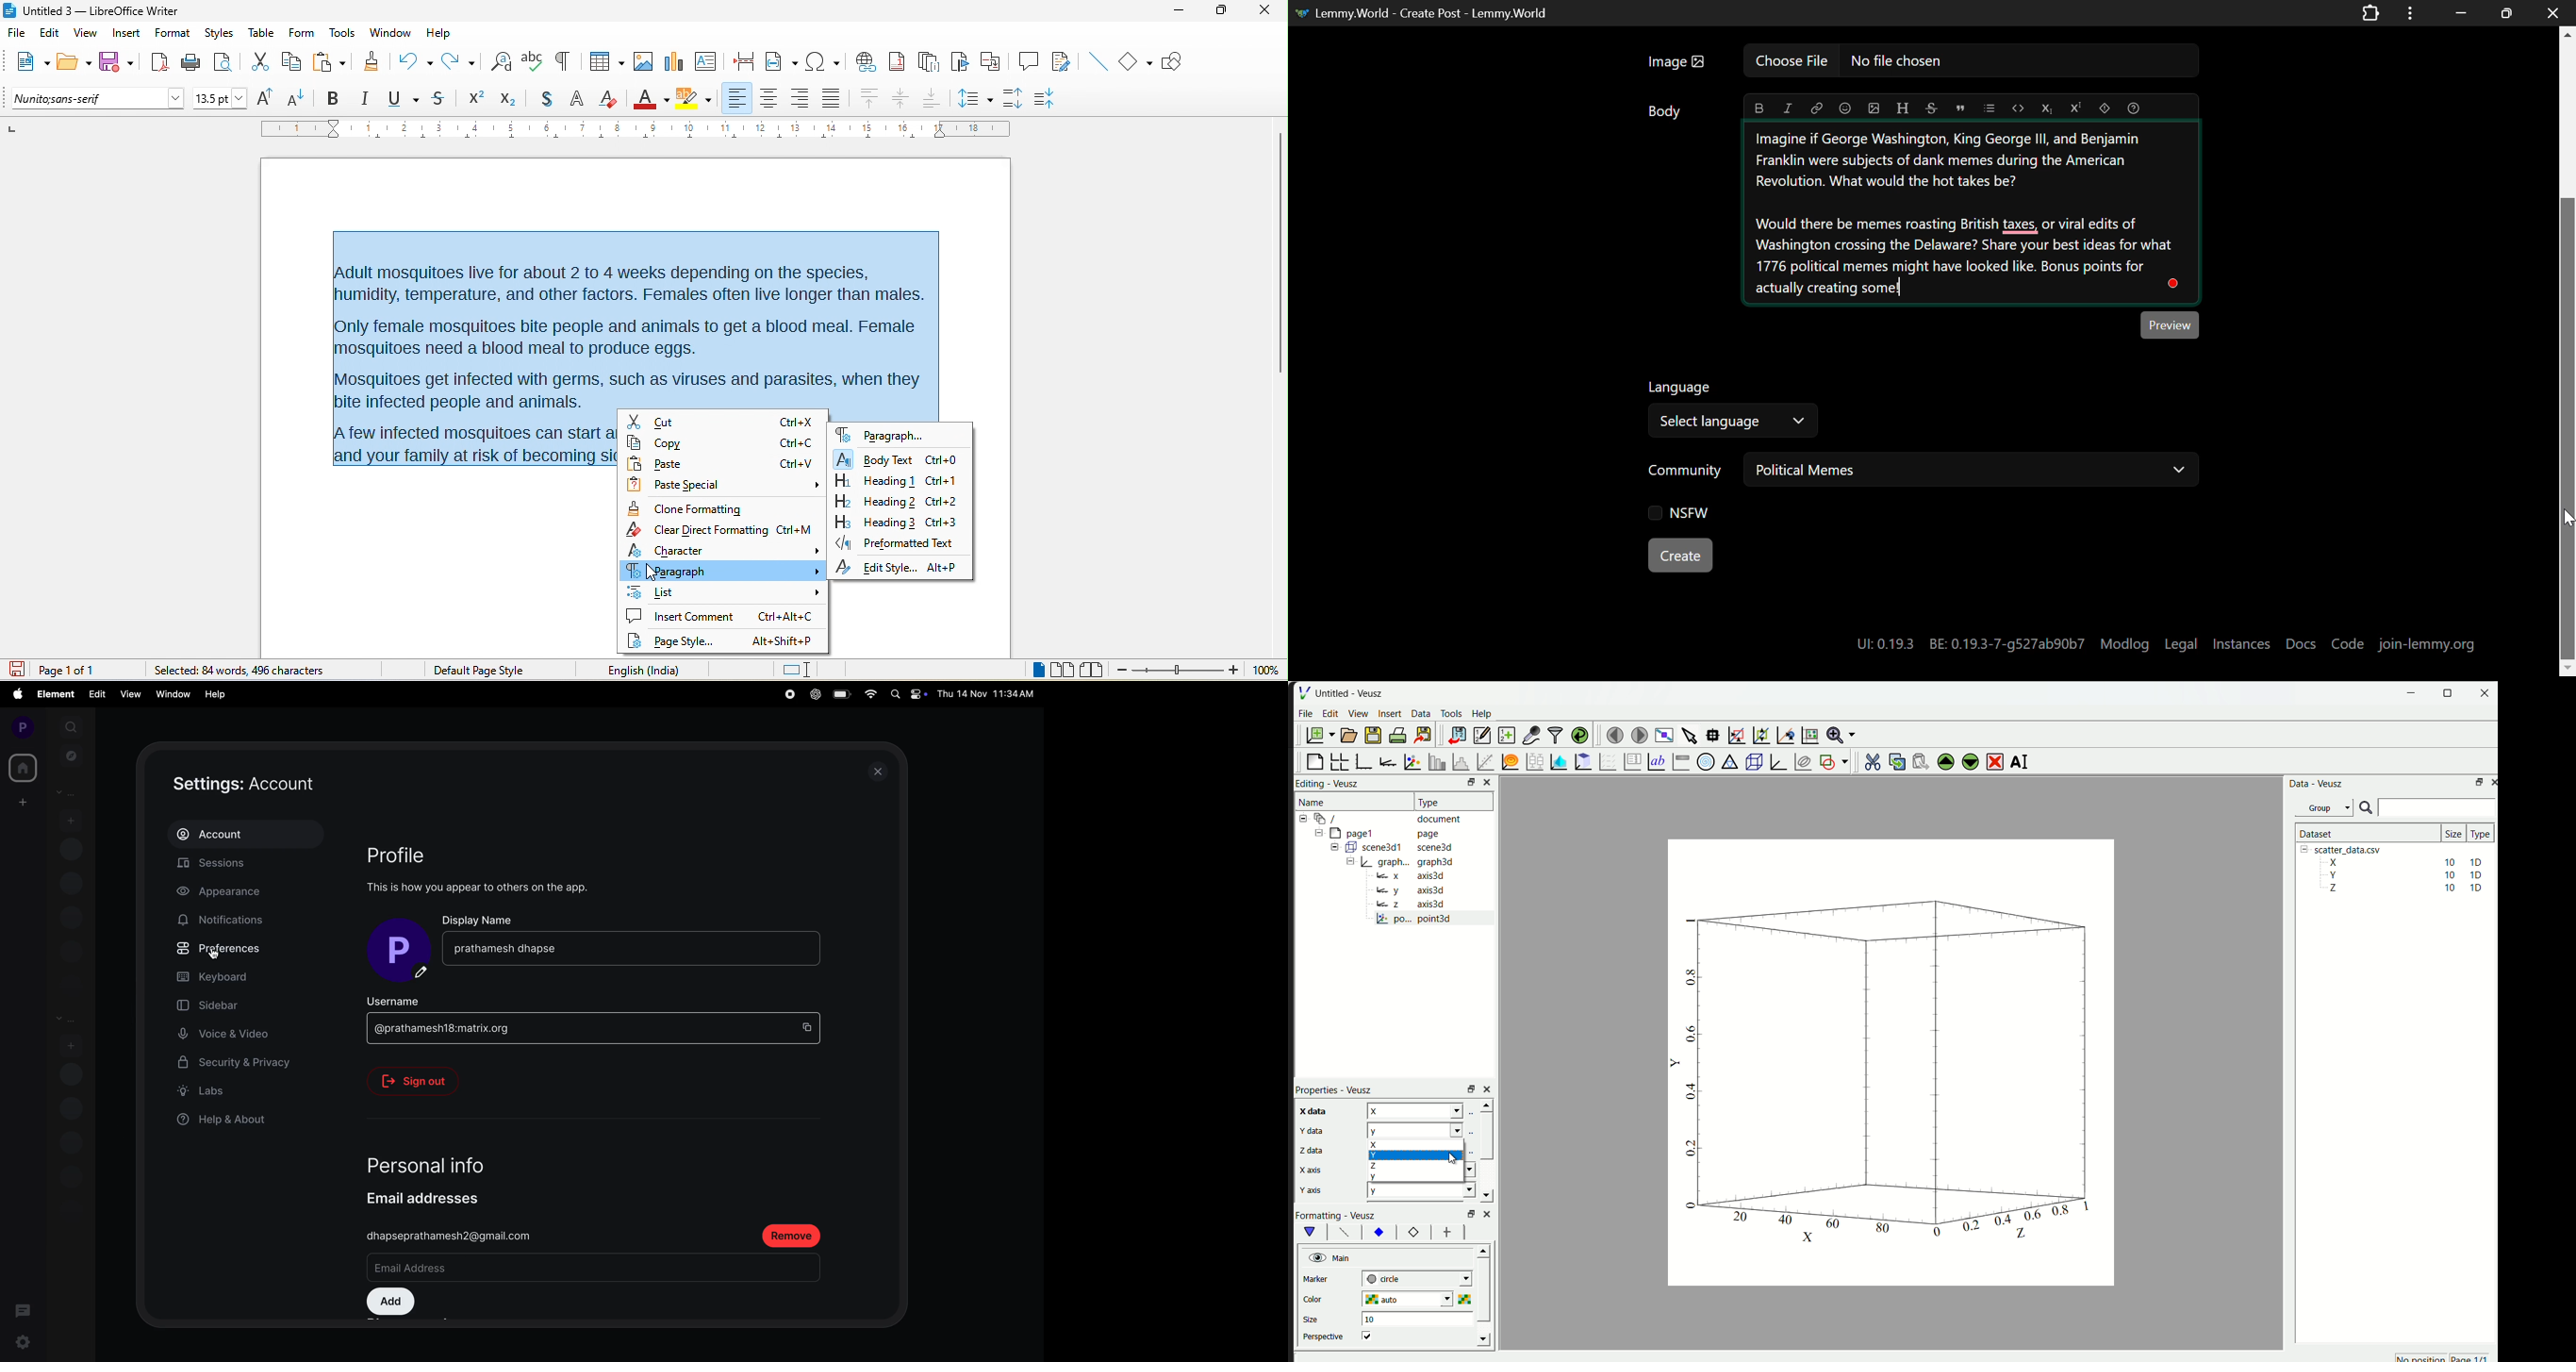 This screenshot has width=2576, height=1372. I want to click on increase paragraph spacing, so click(1012, 96).